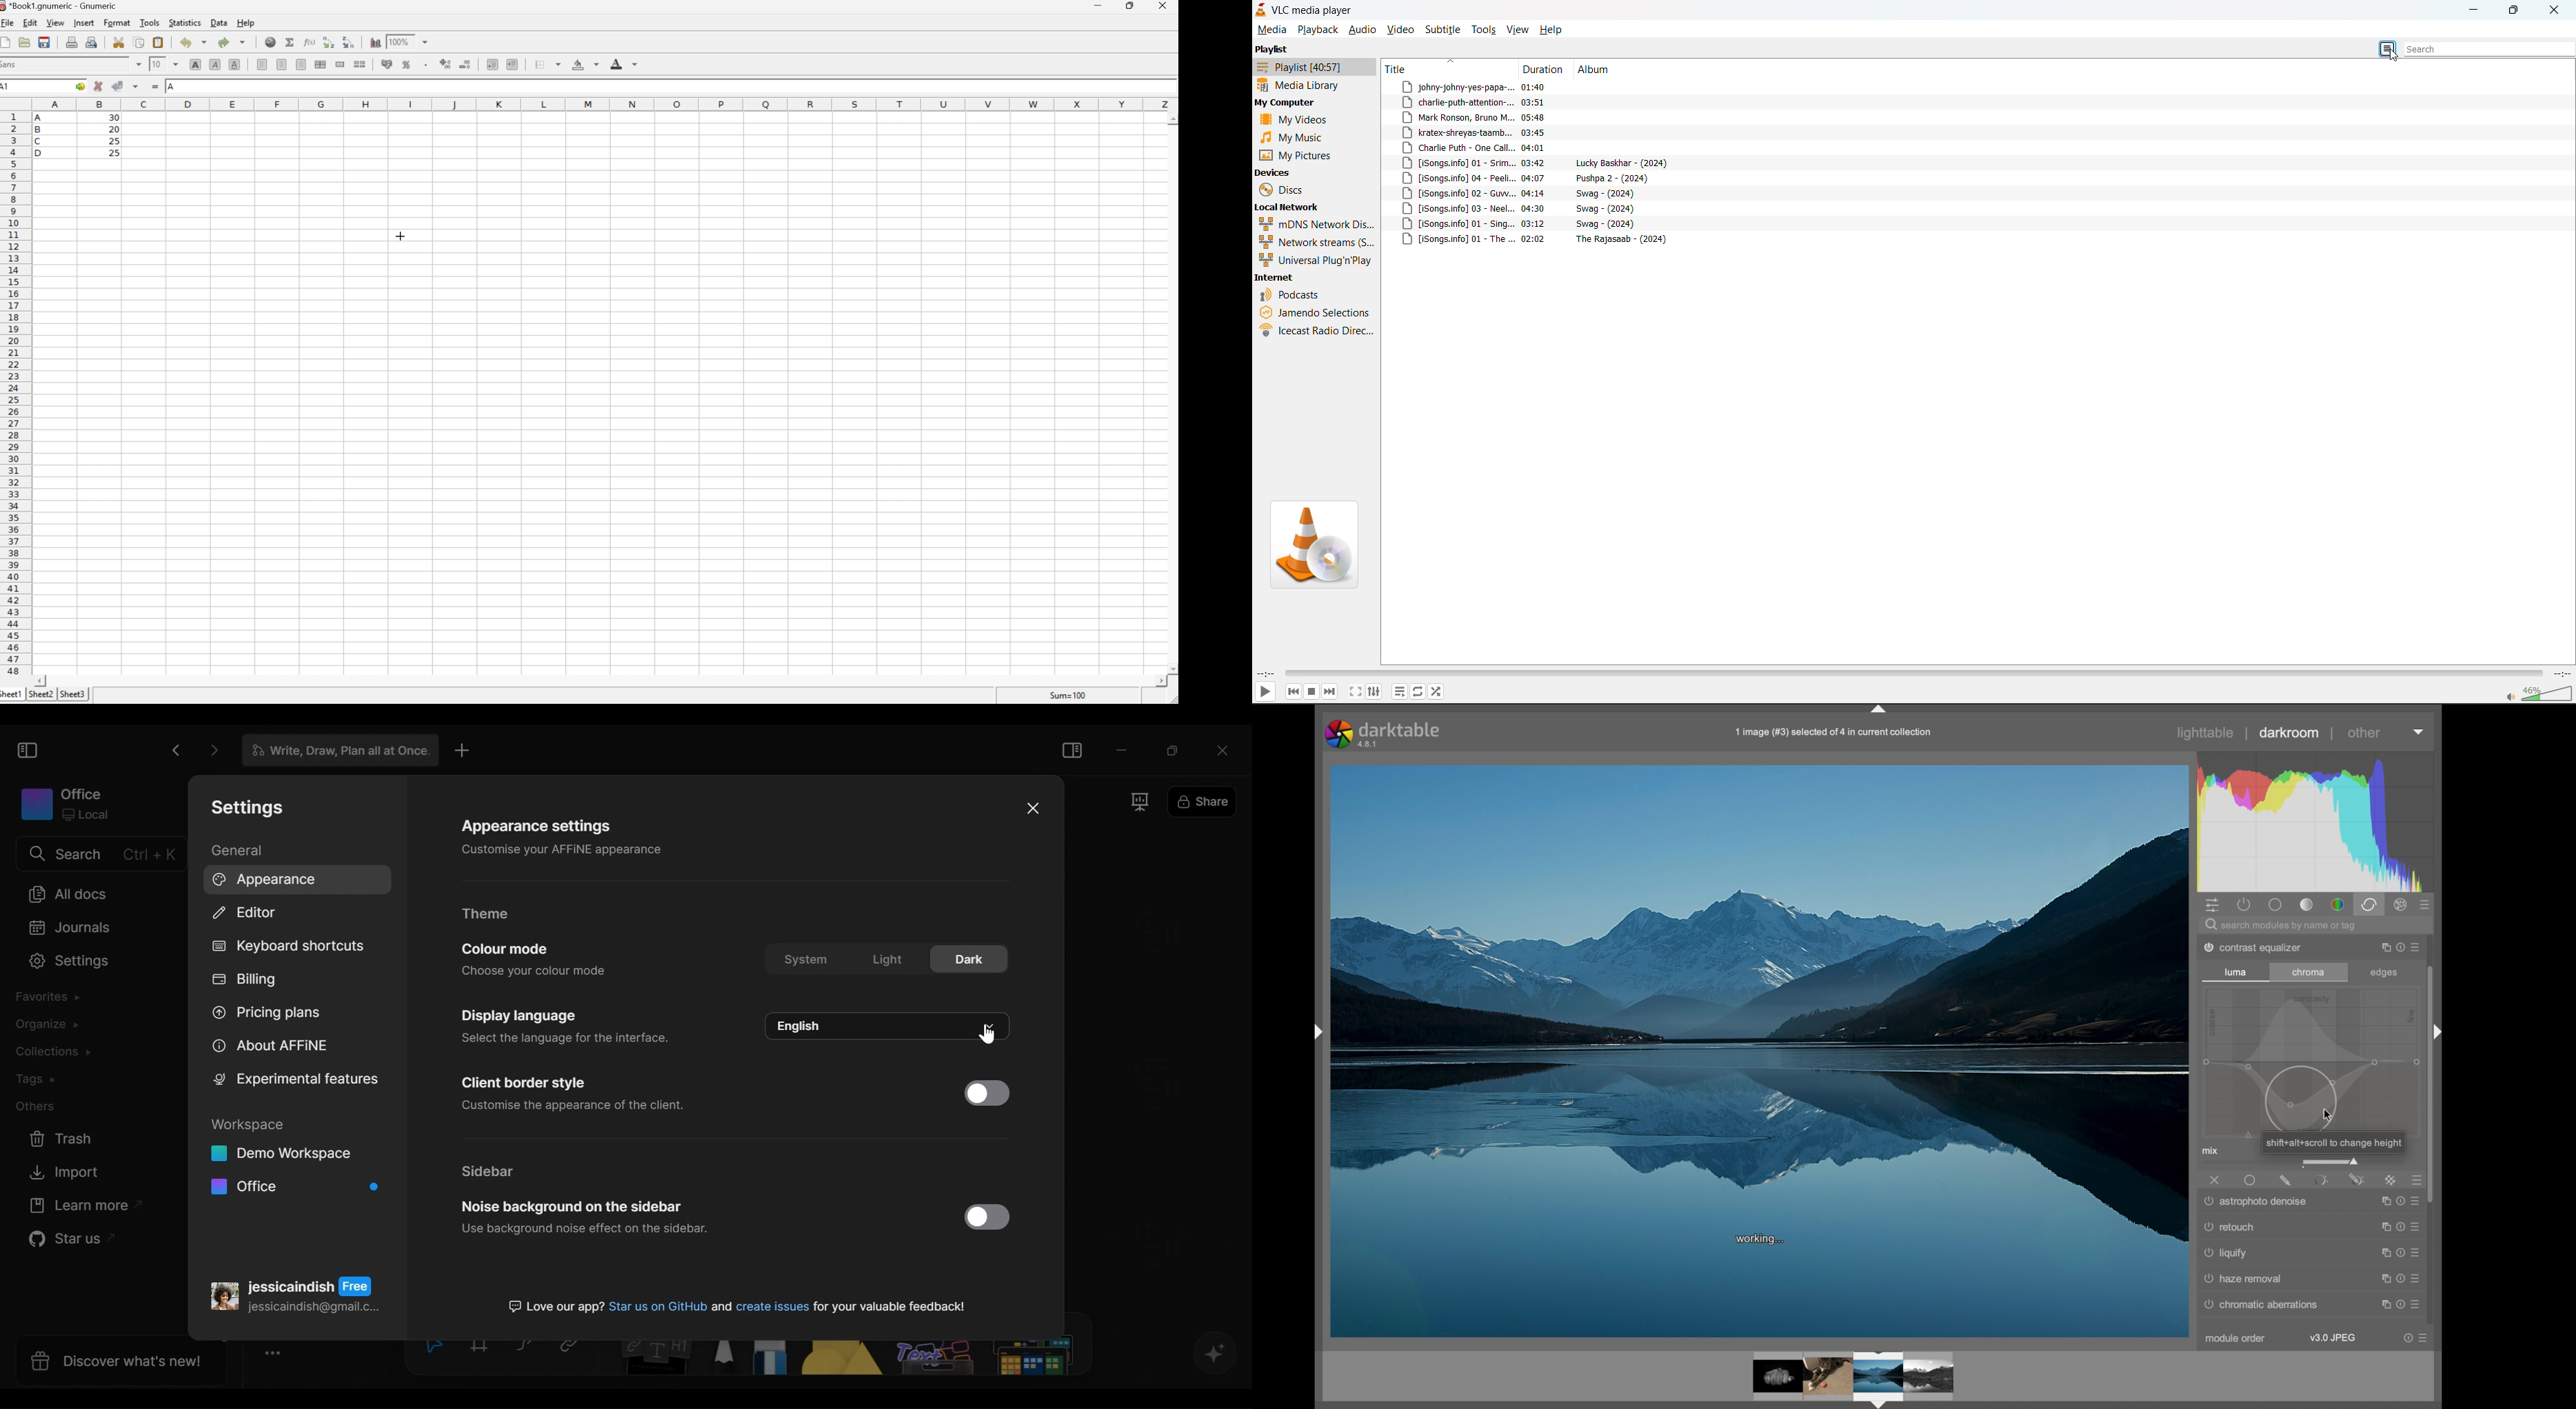  What do you see at coordinates (55, 115) in the screenshot?
I see `Cursor` at bounding box center [55, 115].